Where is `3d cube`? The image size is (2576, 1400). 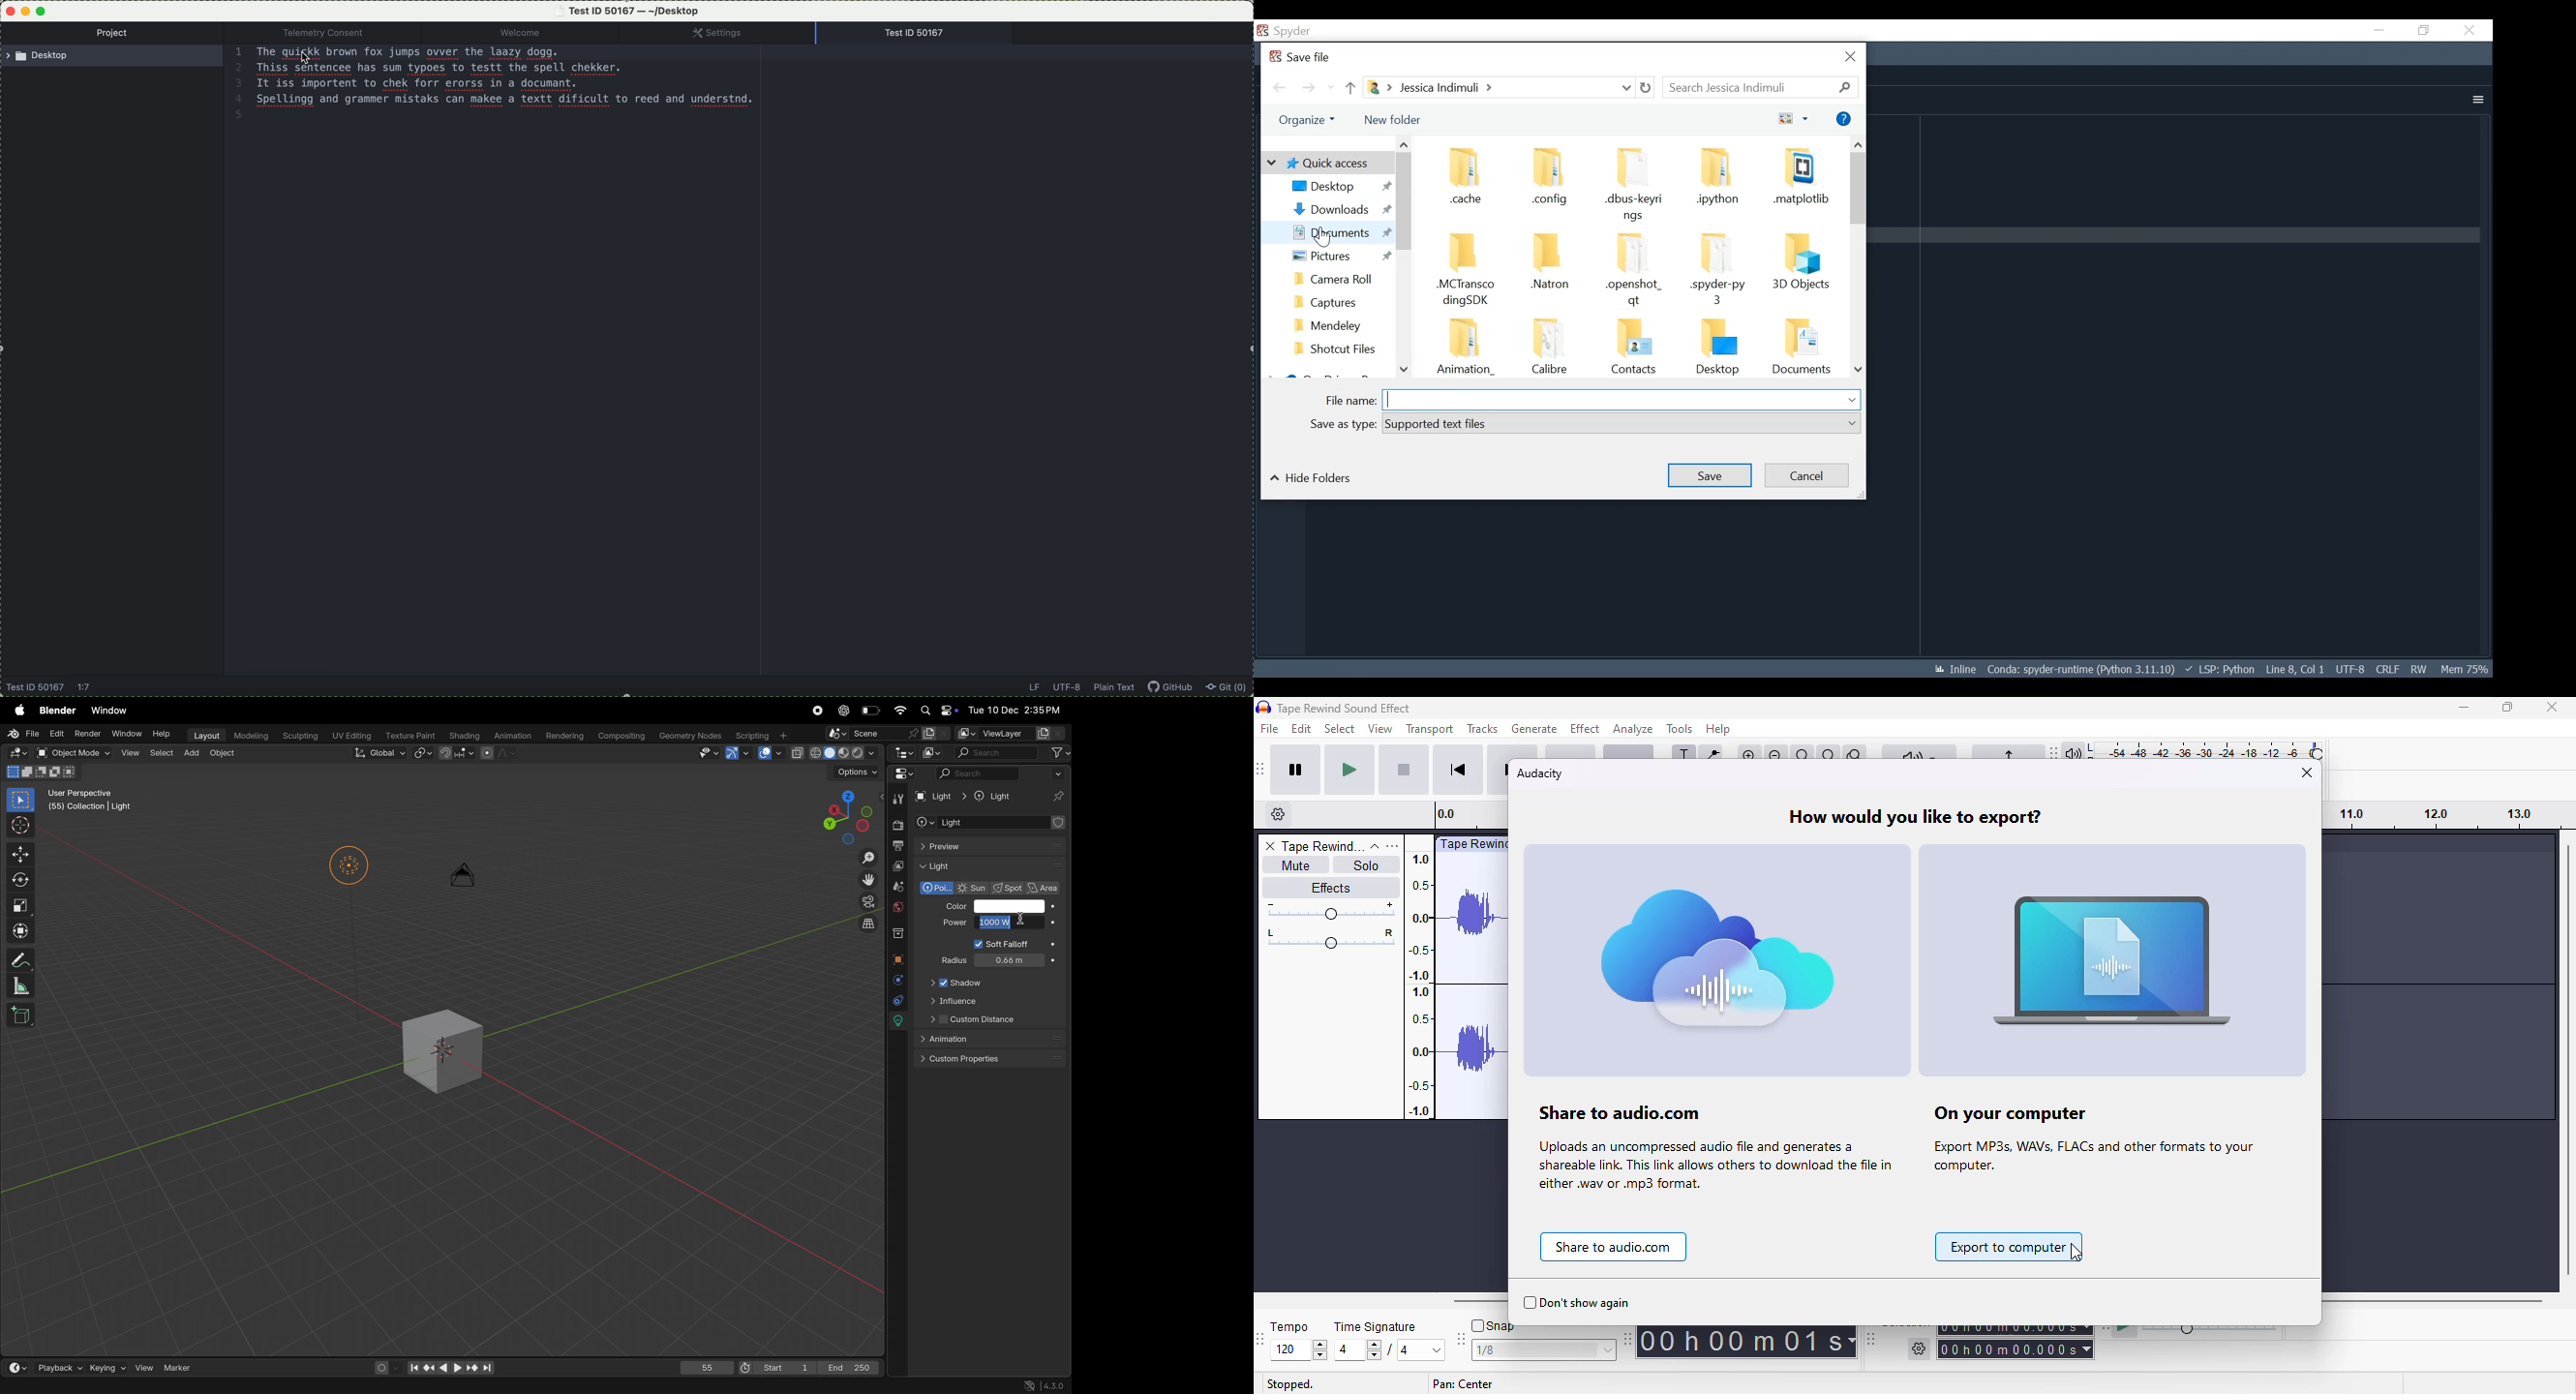
3d cube is located at coordinates (445, 1047).